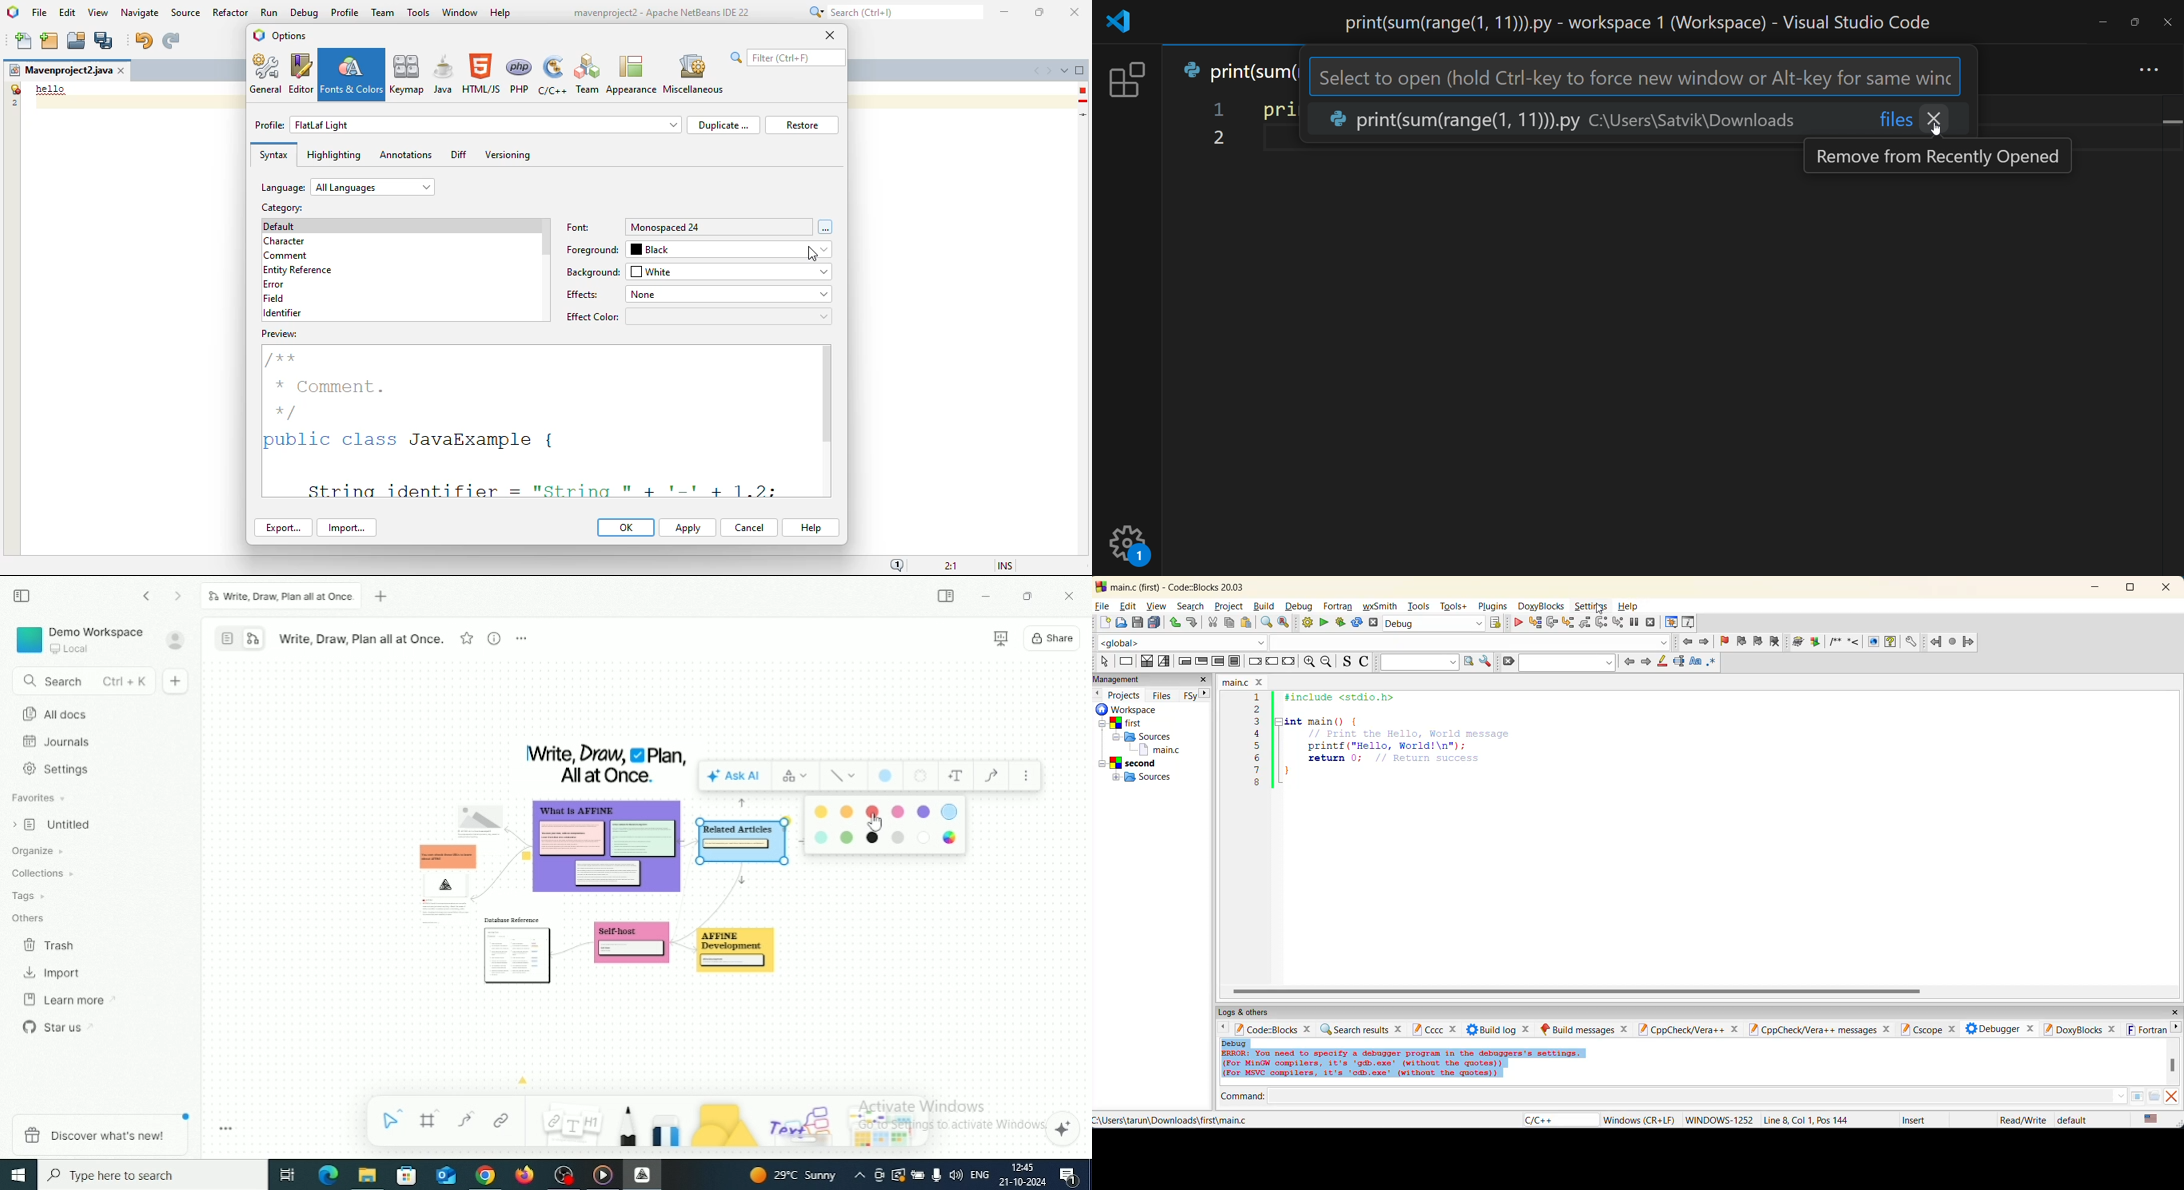  Describe the element at coordinates (1495, 623) in the screenshot. I see `show the select target dialog` at that location.